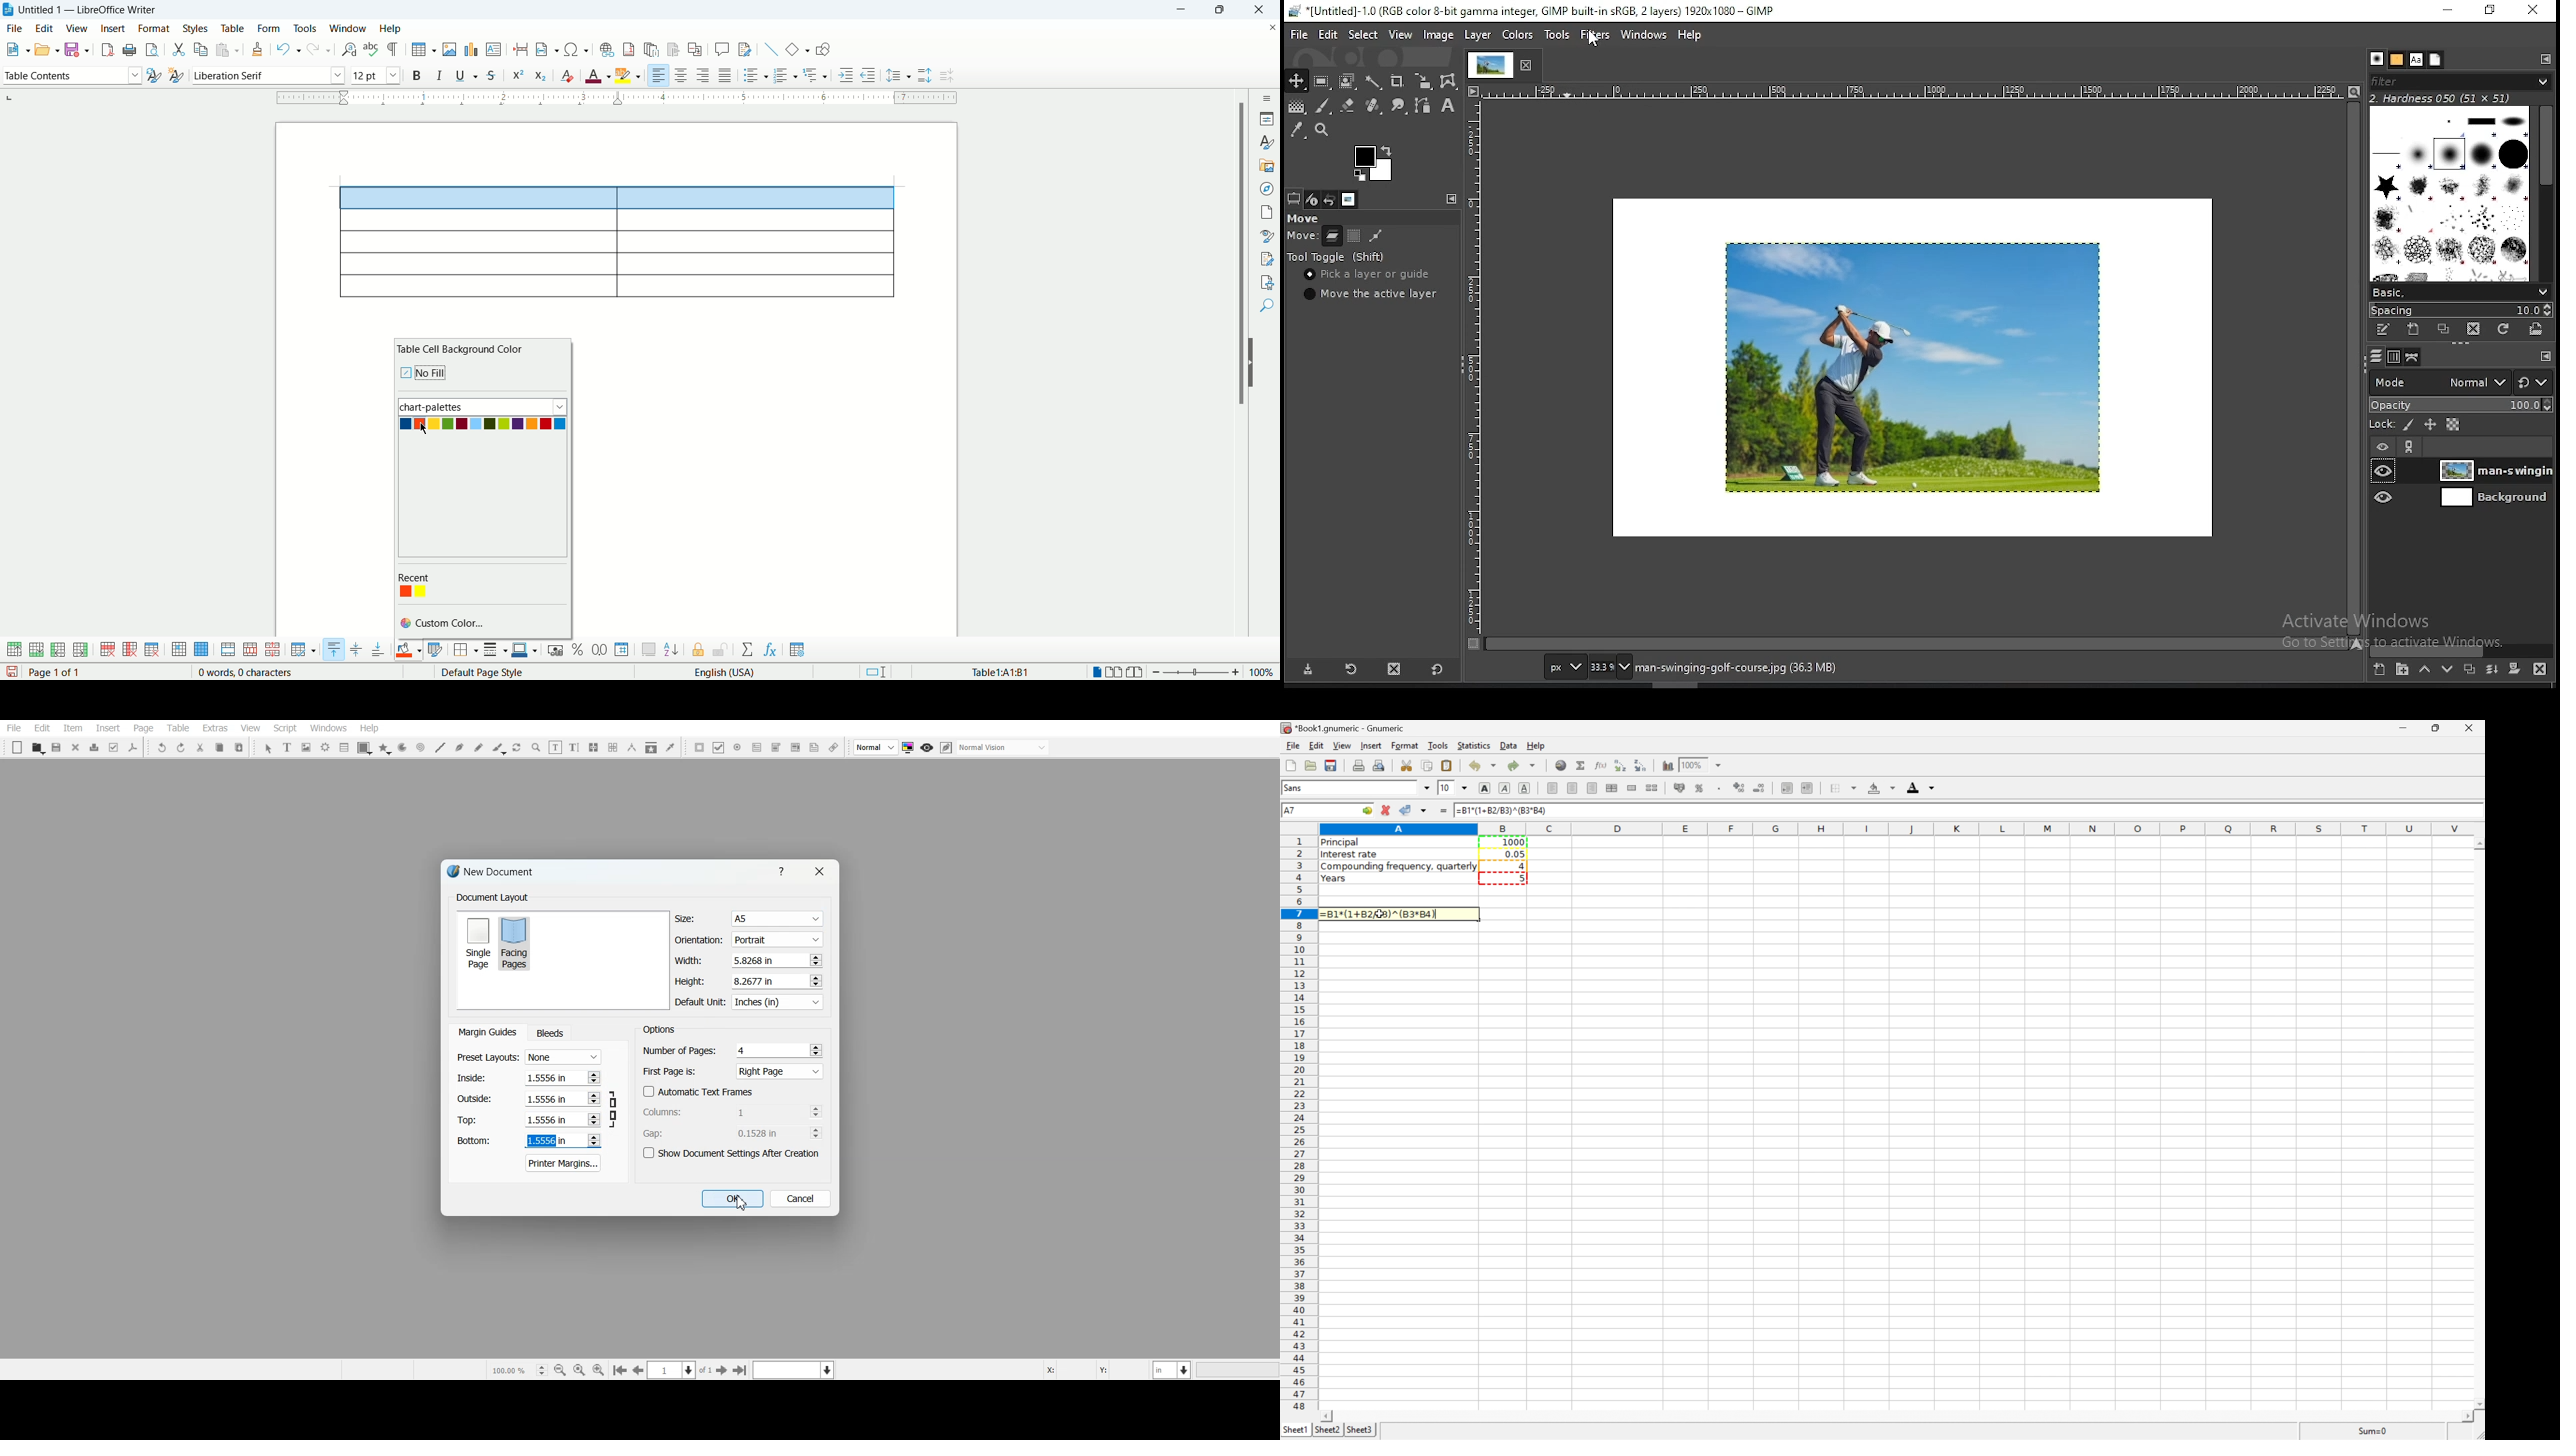 The height and width of the screenshot is (1456, 2576). What do you see at coordinates (527, 1141) in the screenshot?
I see `Bottom margin adjuster` at bounding box center [527, 1141].